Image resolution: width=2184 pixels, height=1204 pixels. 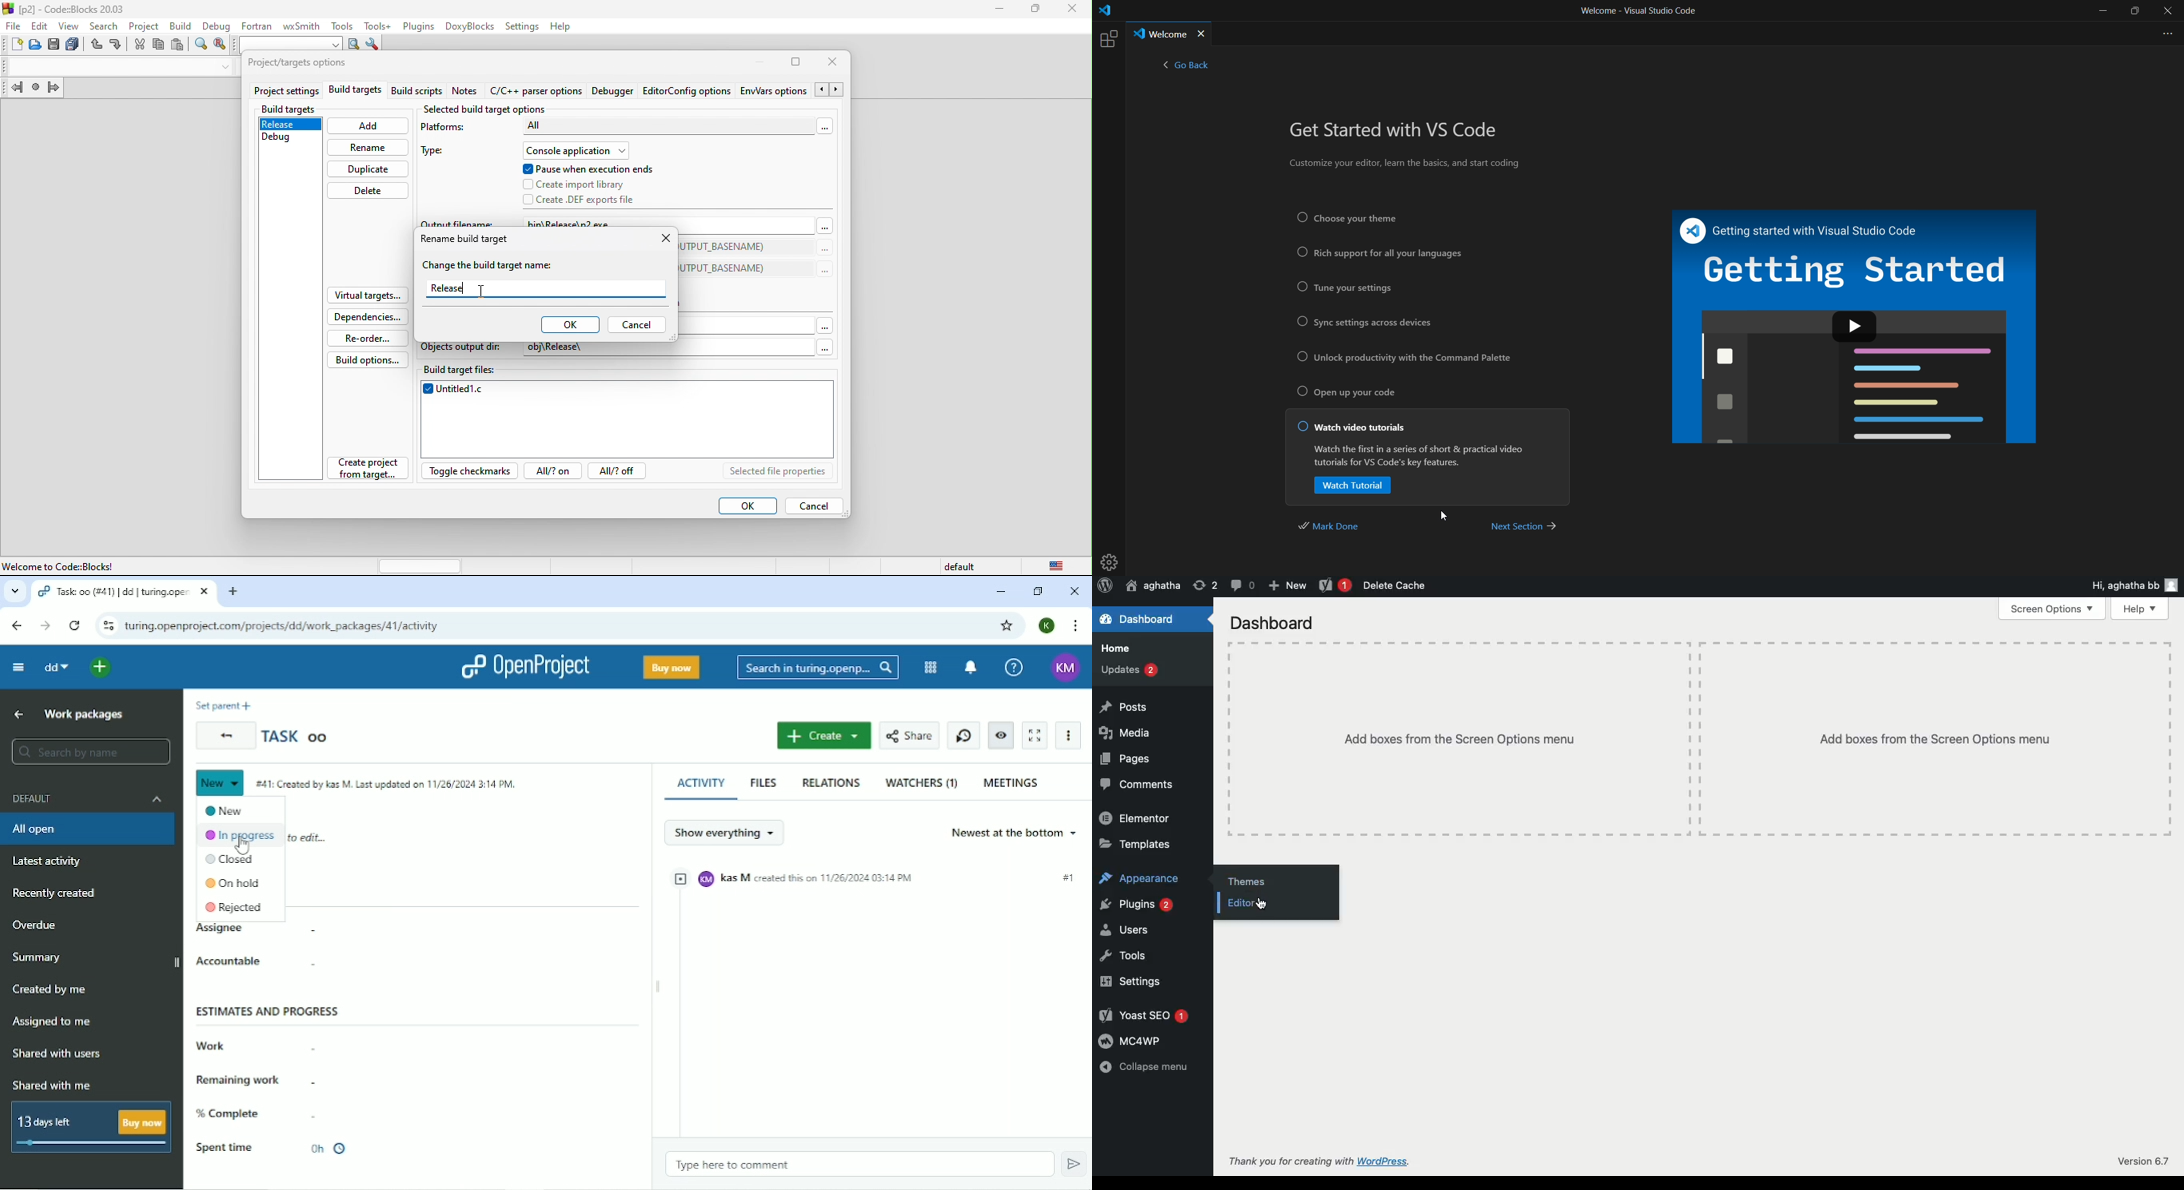 What do you see at coordinates (837, 63) in the screenshot?
I see `close` at bounding box center [837, 63].